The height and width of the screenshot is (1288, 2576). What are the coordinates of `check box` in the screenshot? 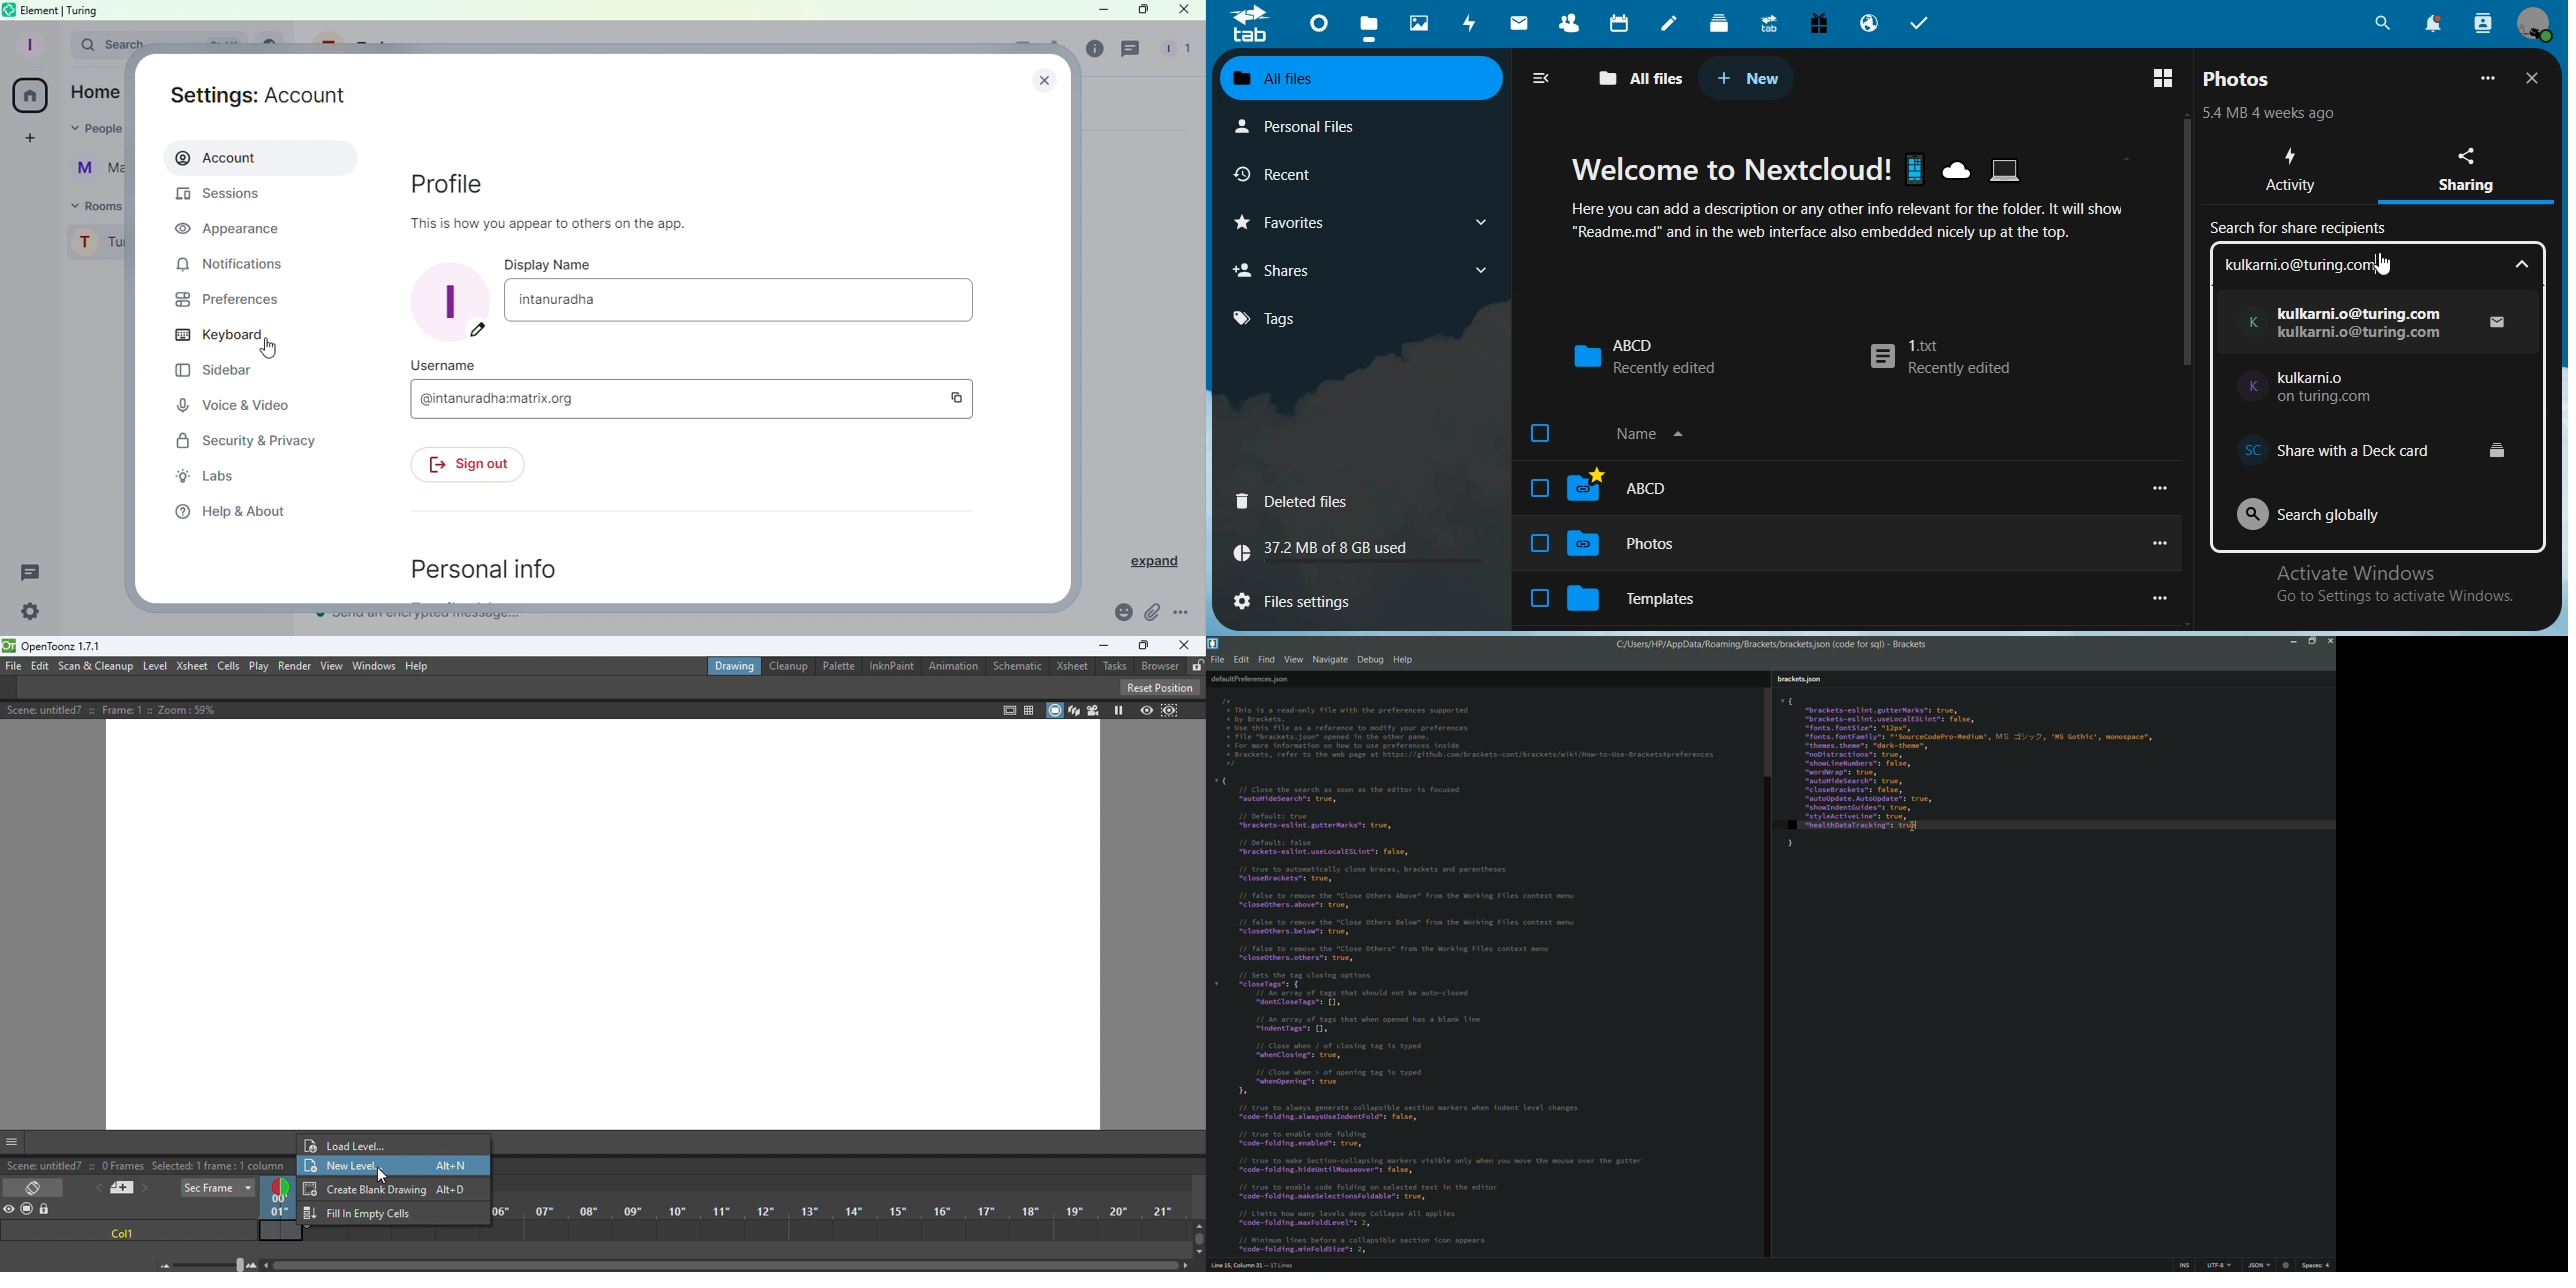 It's located at (1541, 434).